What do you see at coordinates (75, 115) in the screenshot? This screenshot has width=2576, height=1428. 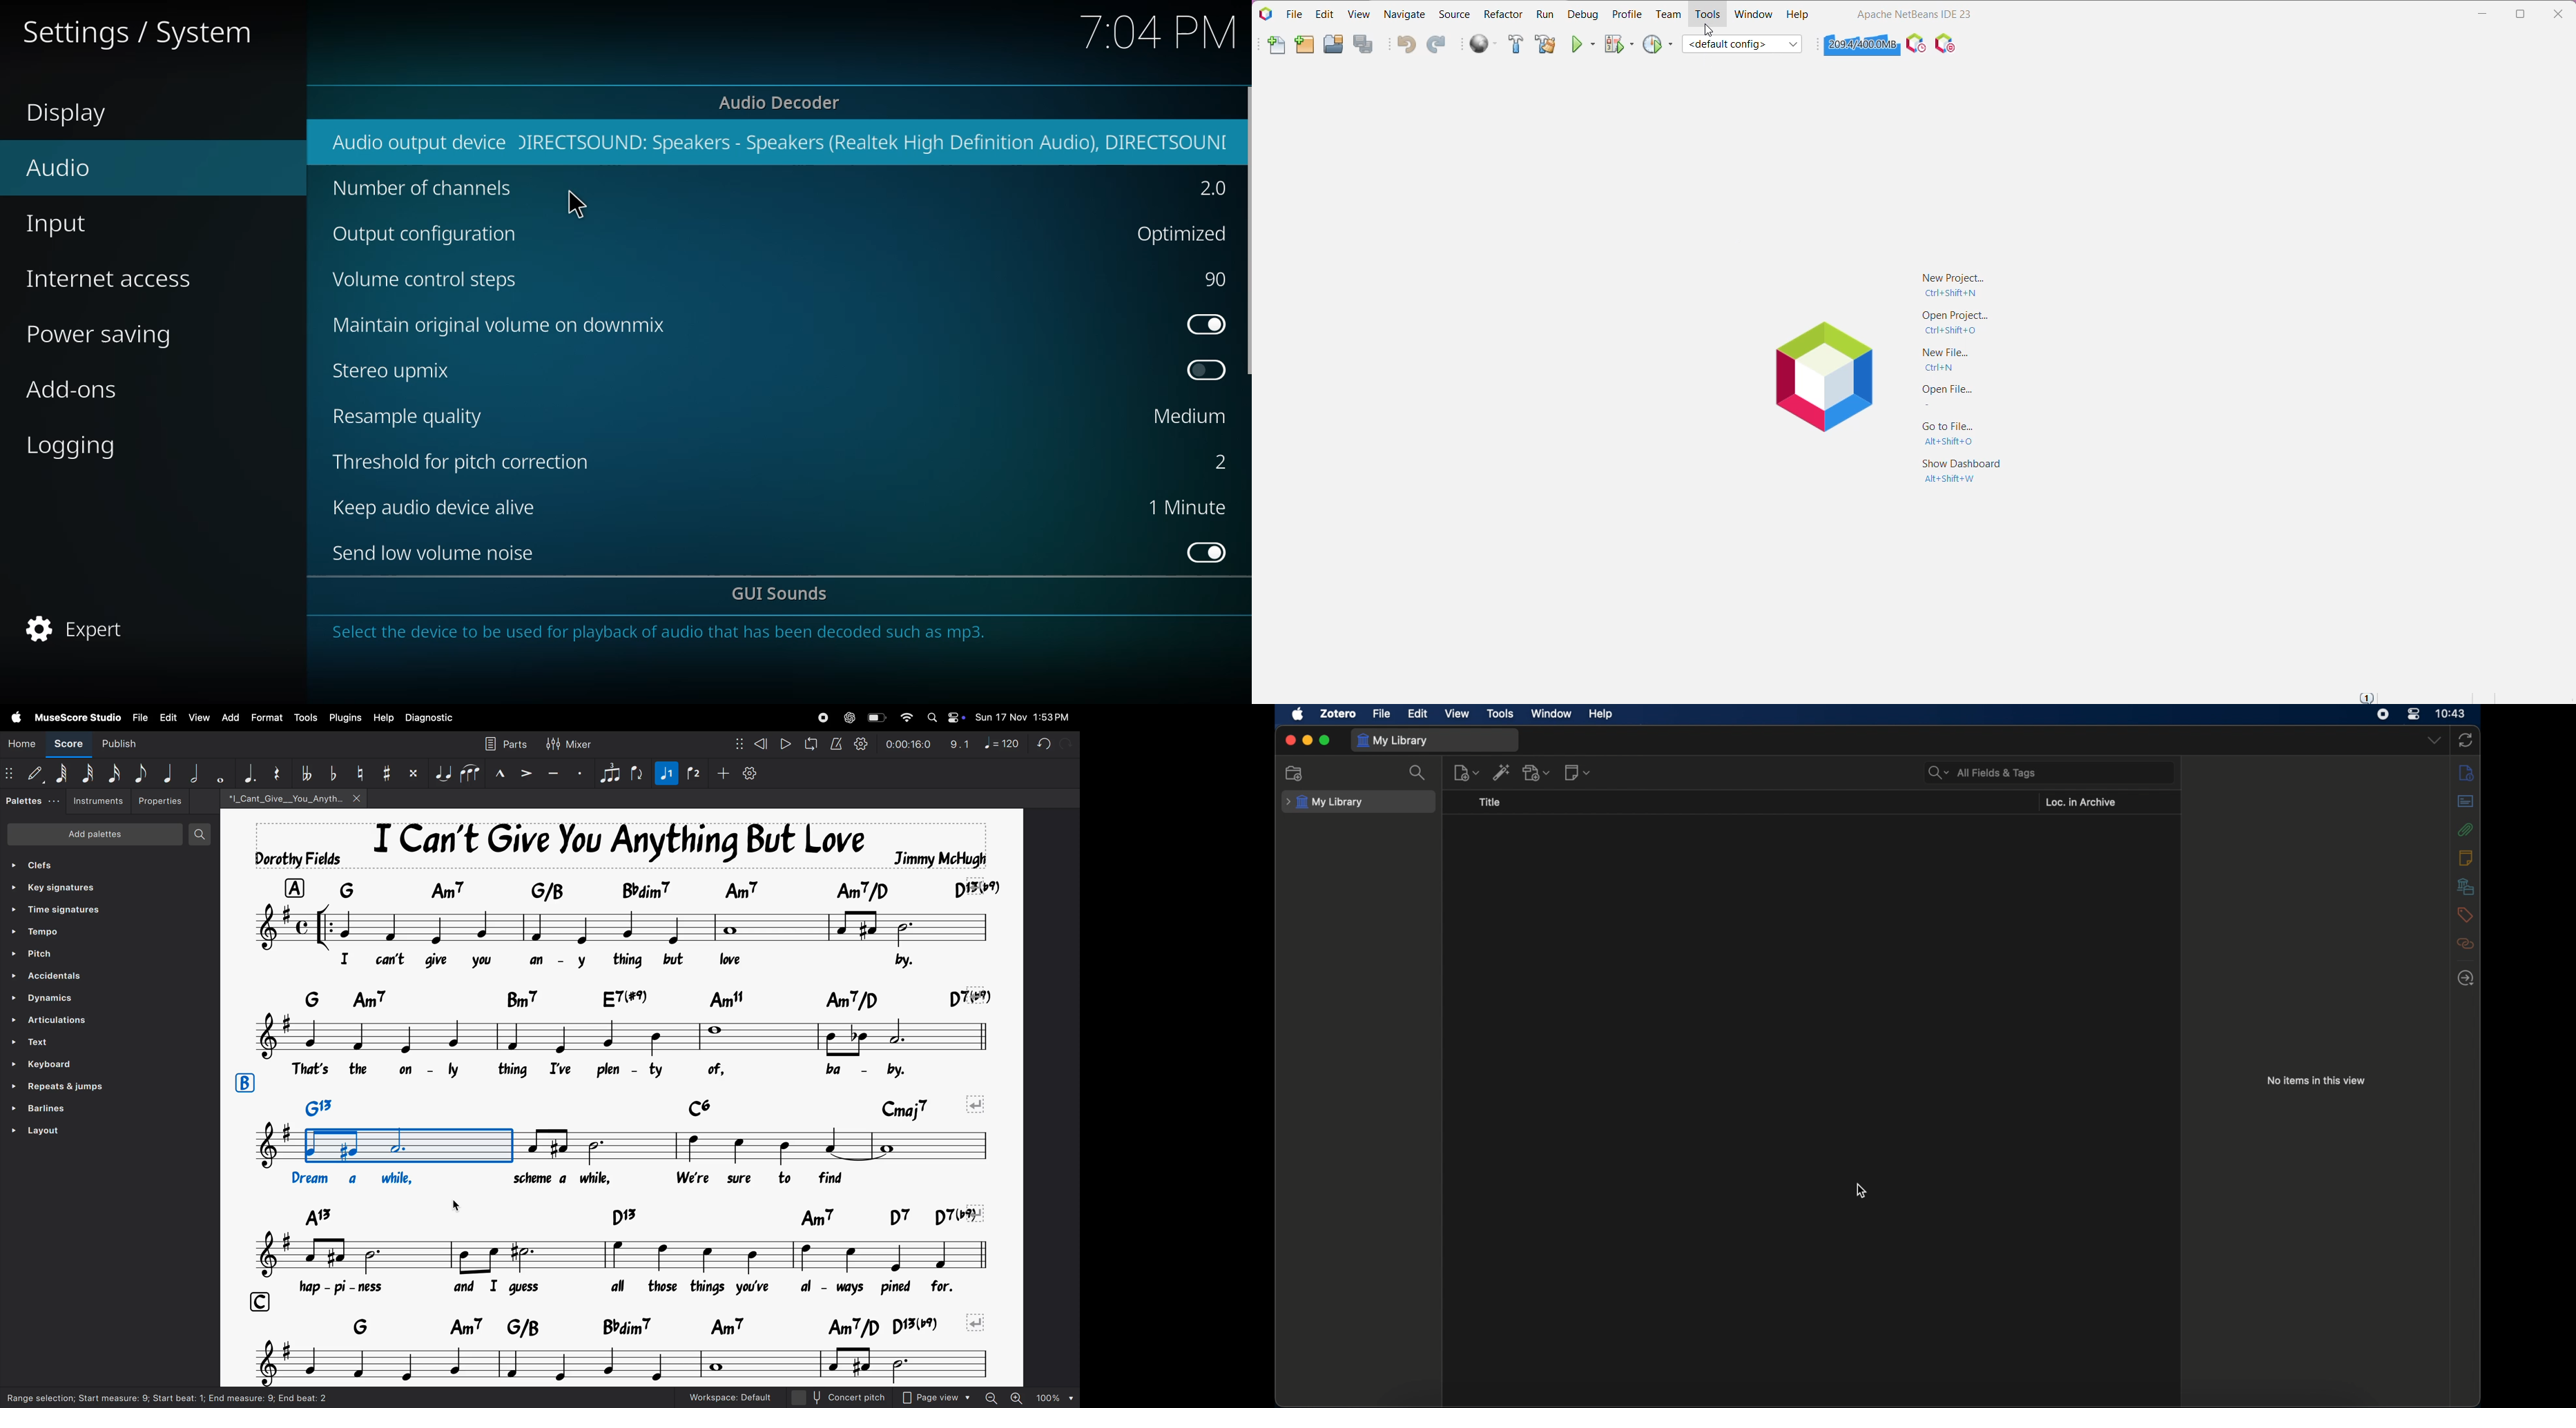 I see `display` at bounding box center [75, 115].